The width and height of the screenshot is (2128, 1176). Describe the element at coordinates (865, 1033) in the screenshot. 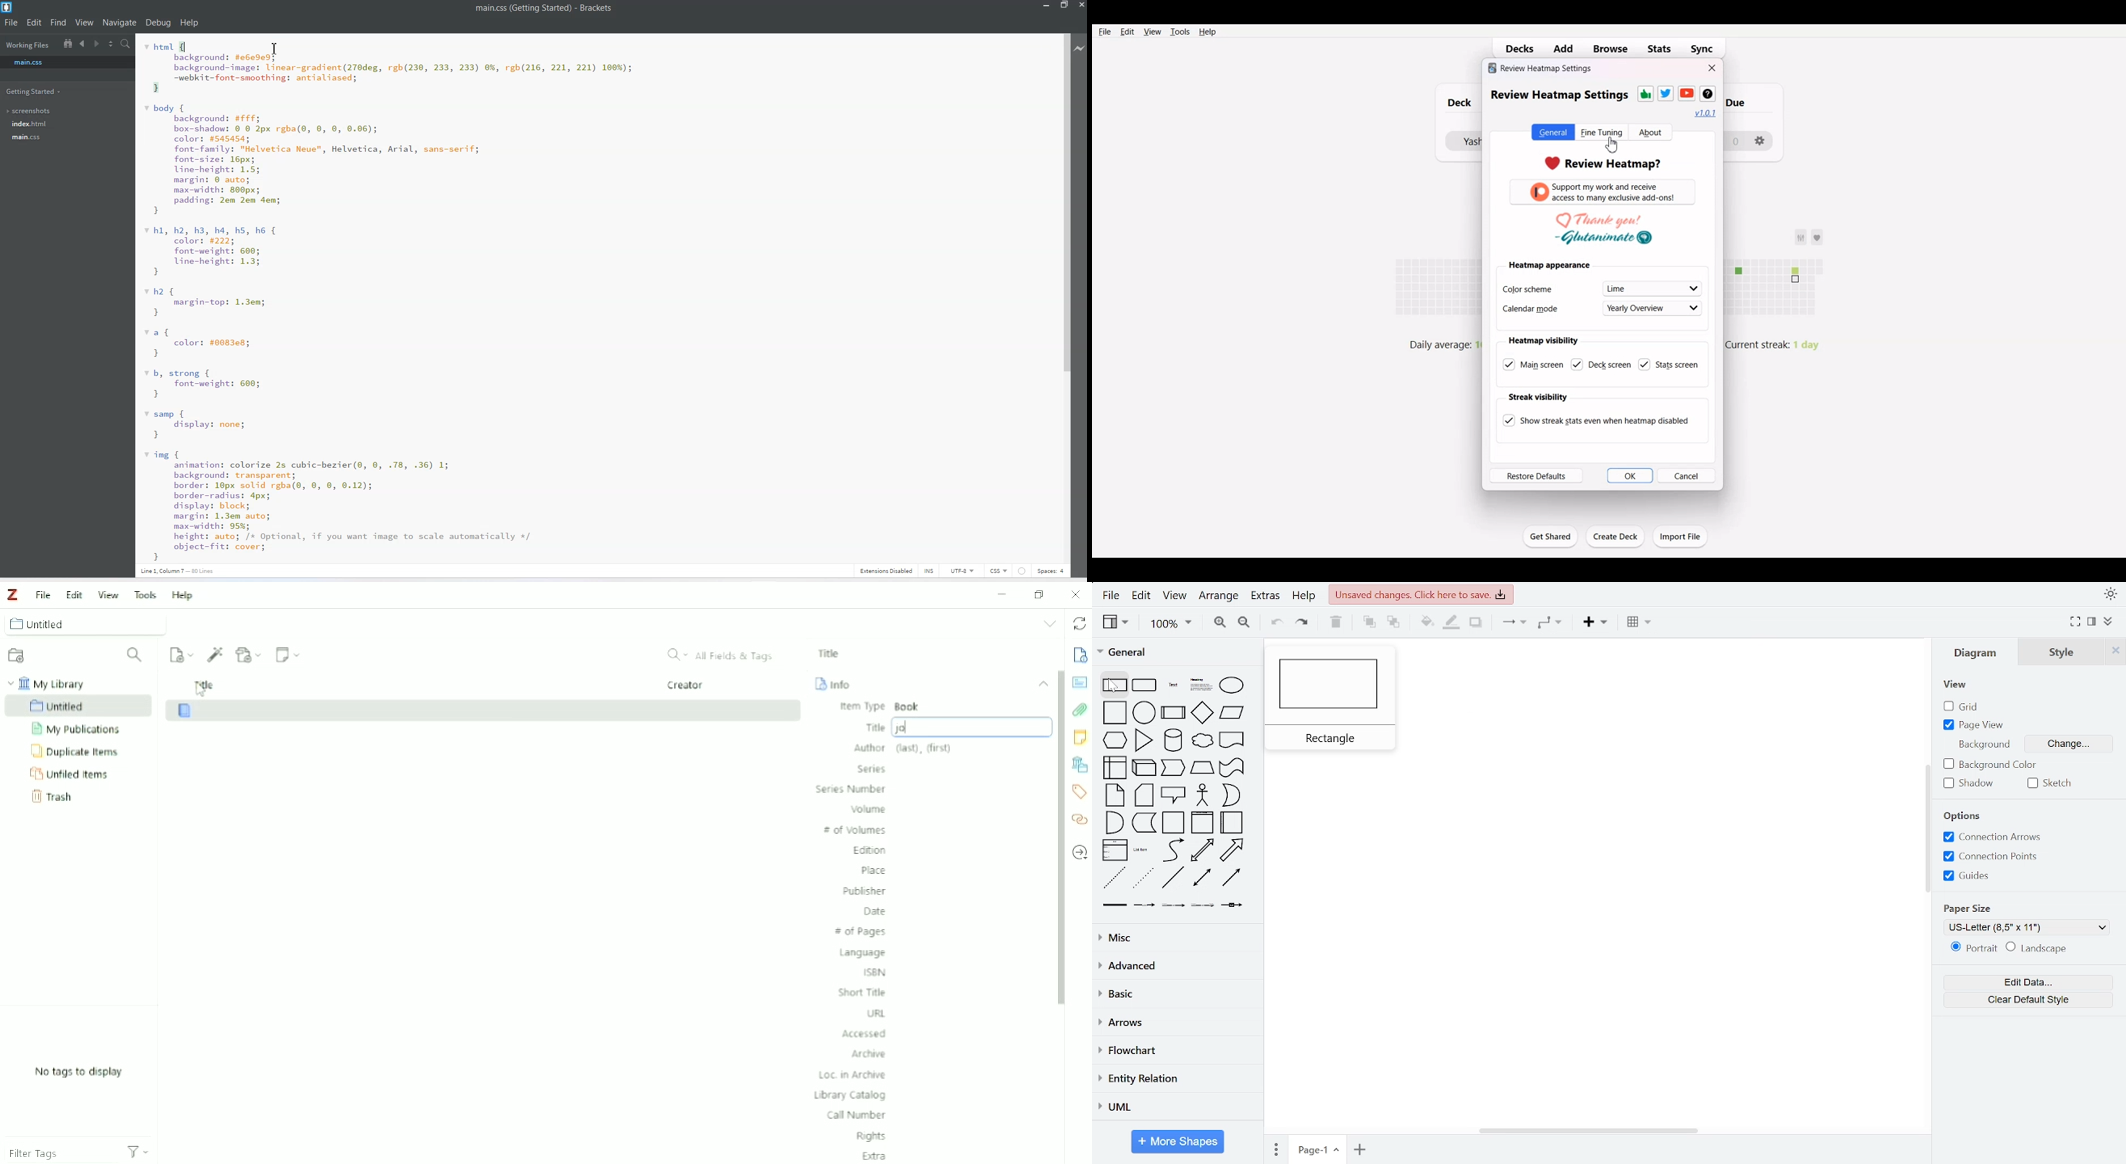

I see `Accessed` at that location.